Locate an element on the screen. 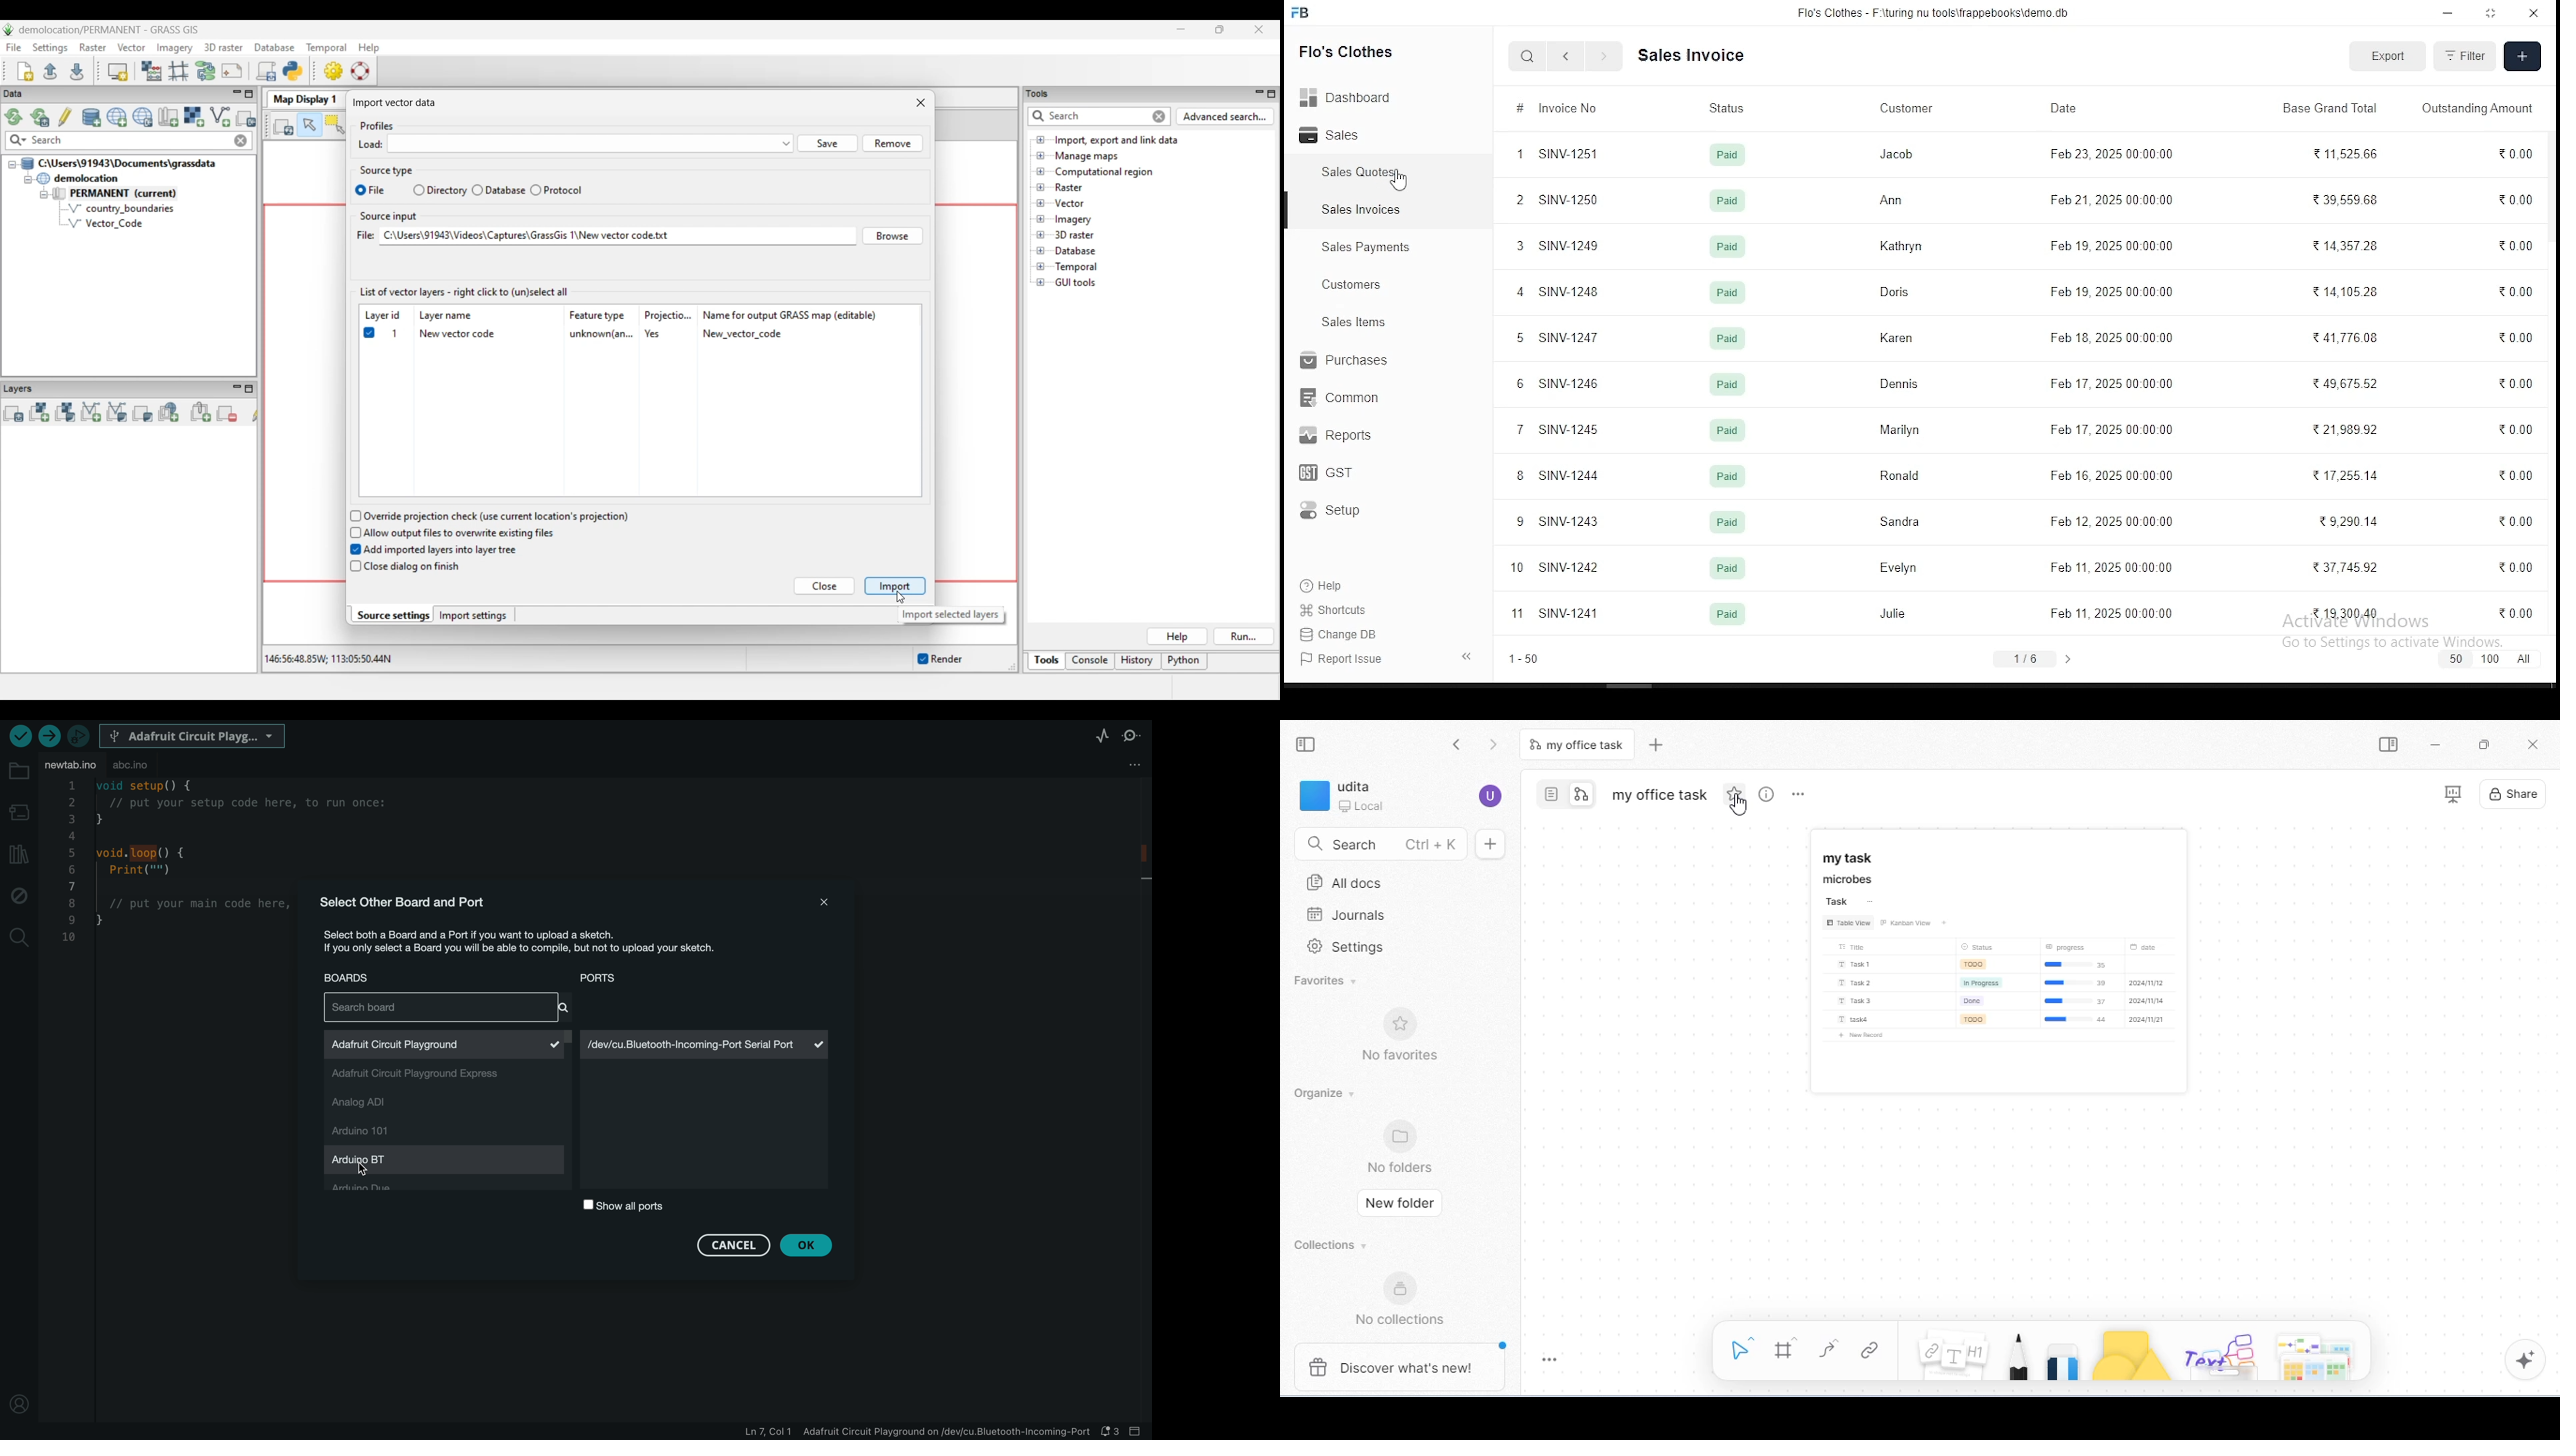 The height and width of the screenshot is (1456, 2576). paid is located at coordinates (1723, 475).